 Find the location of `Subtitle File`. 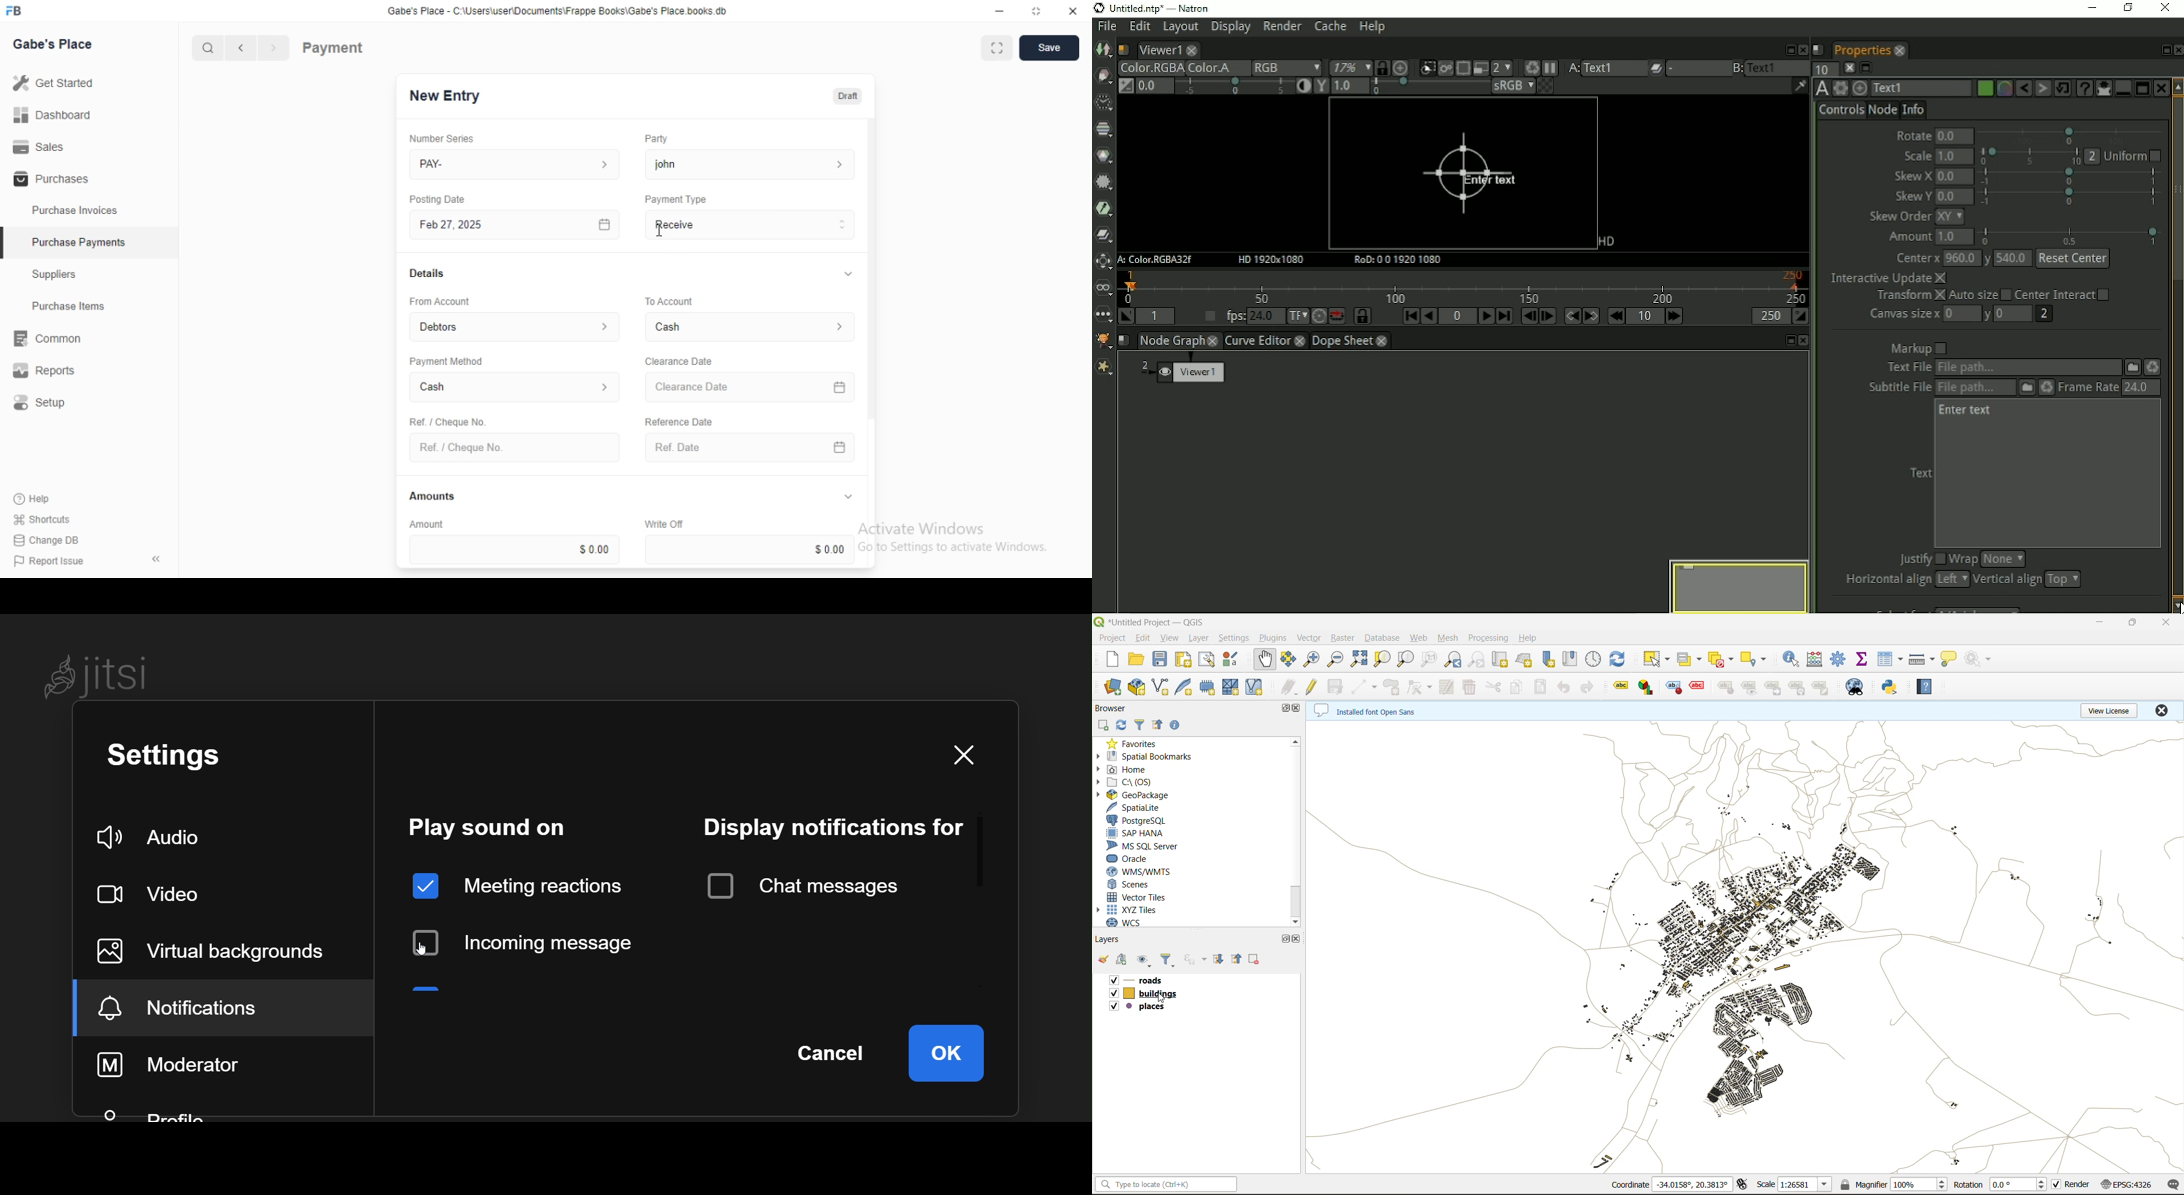

Subtitle File is located at coordinates (1974, 387).